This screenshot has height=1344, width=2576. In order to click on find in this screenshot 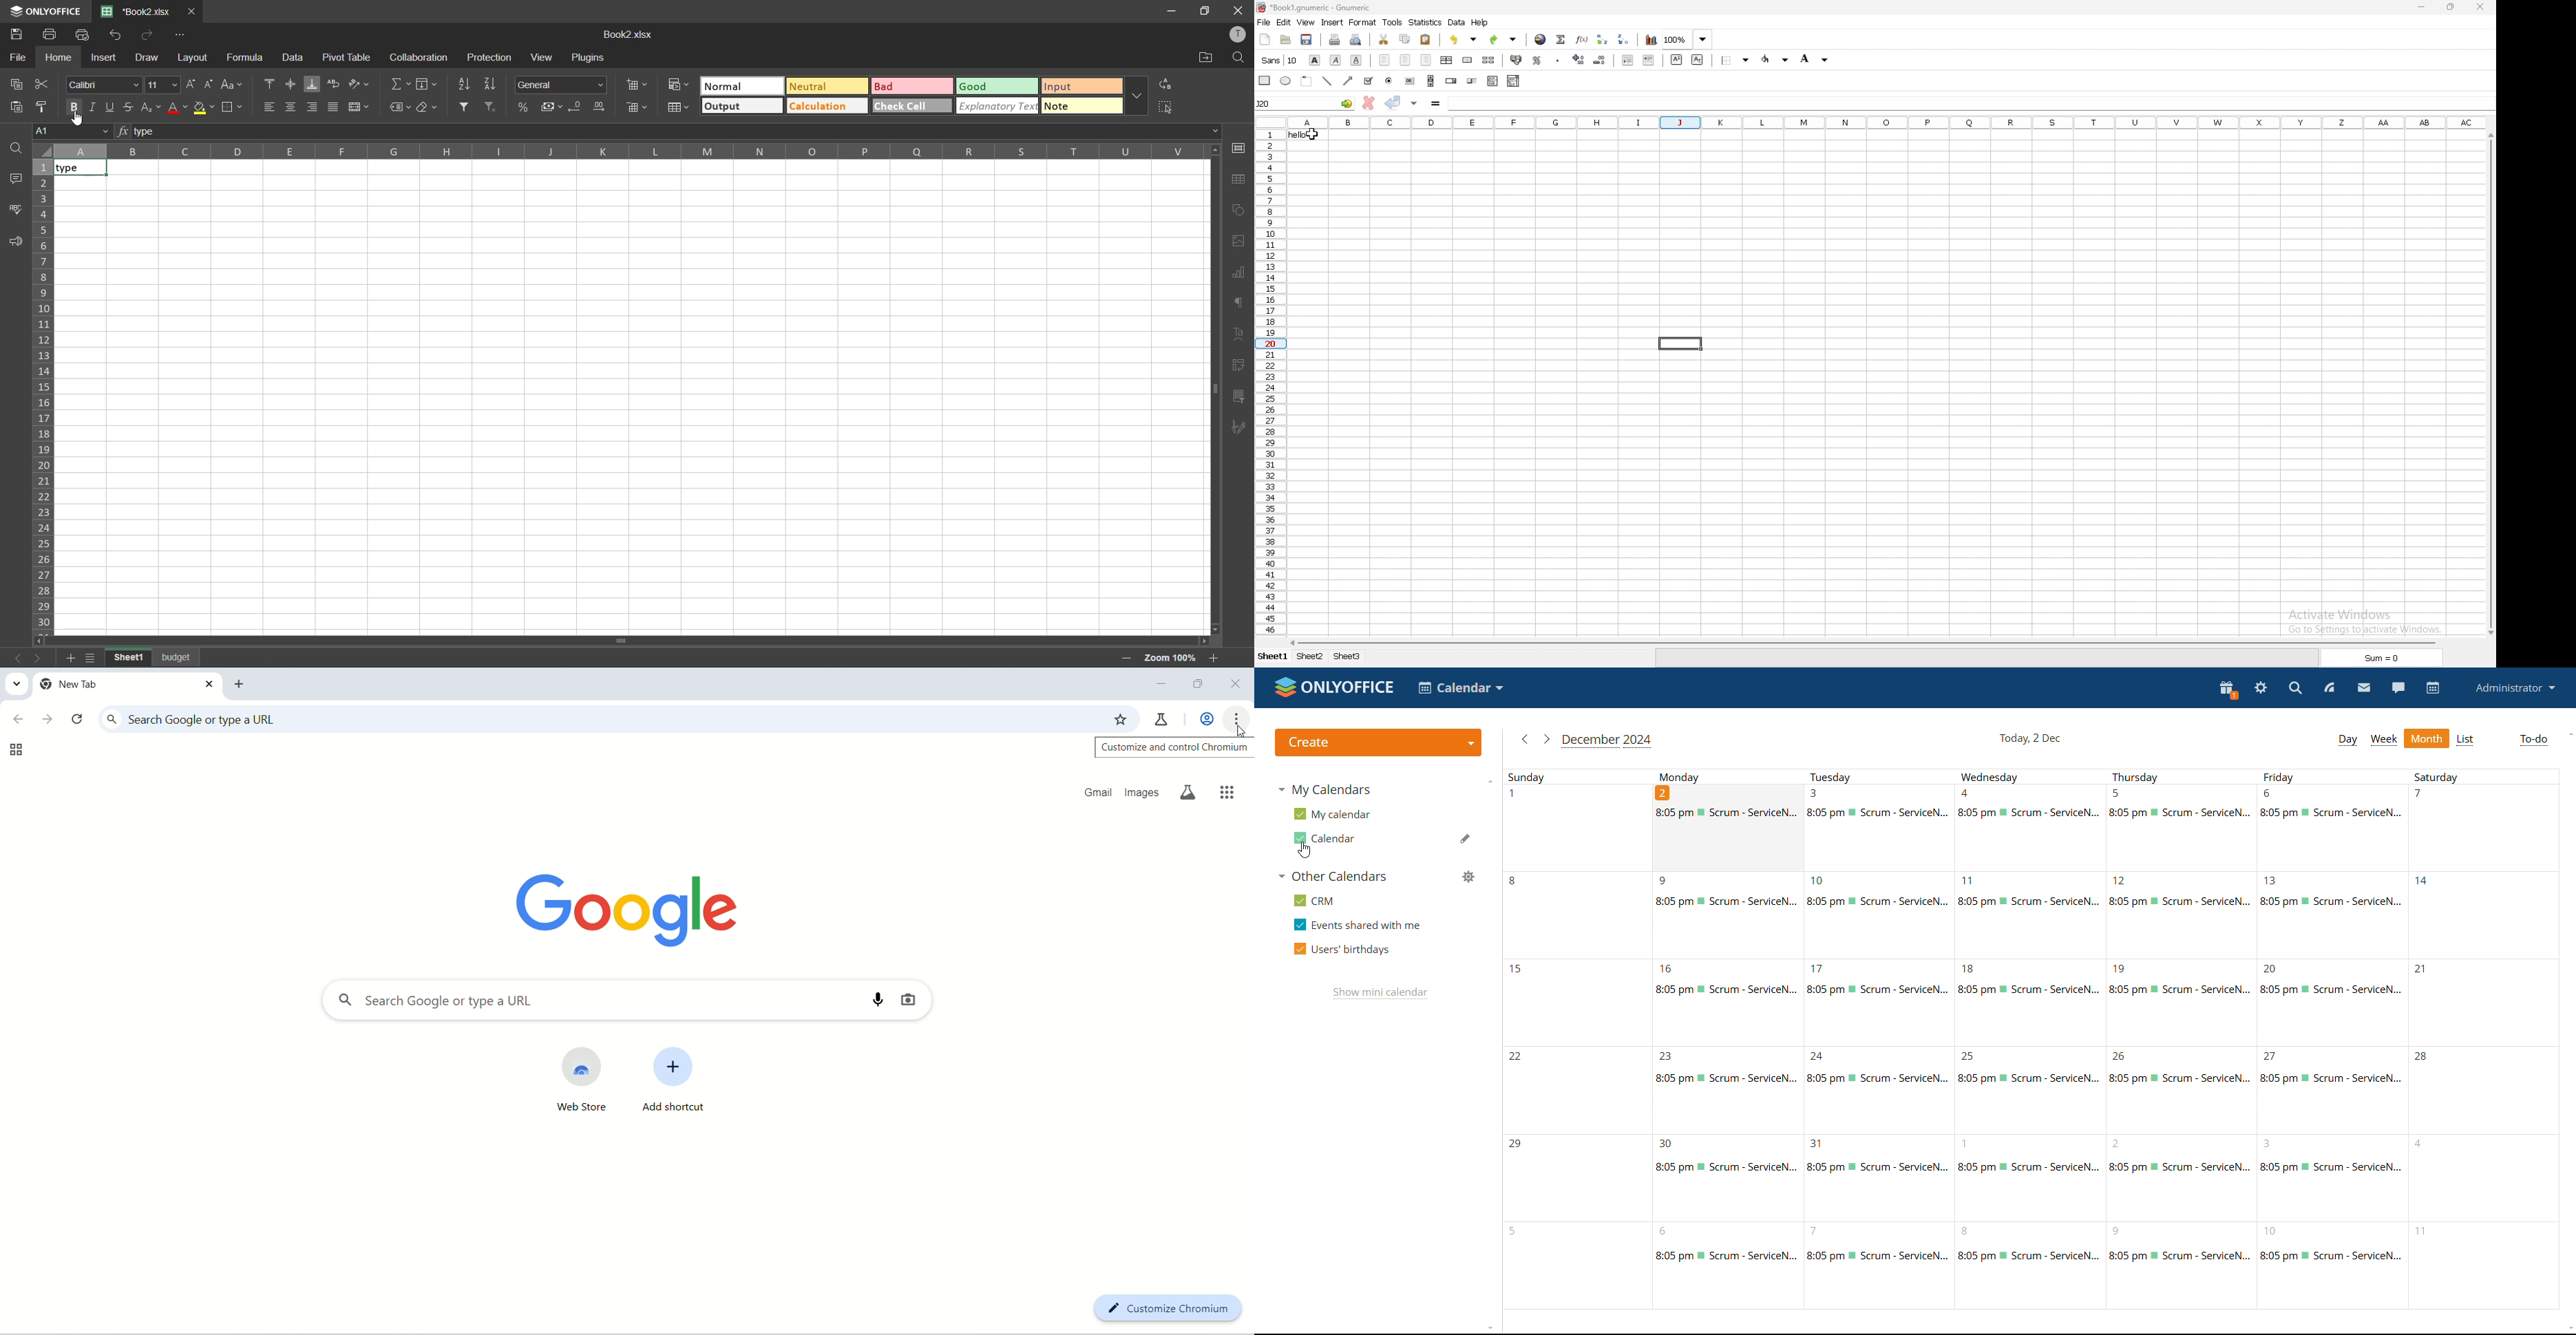, I will do `click(1241, 58)`.